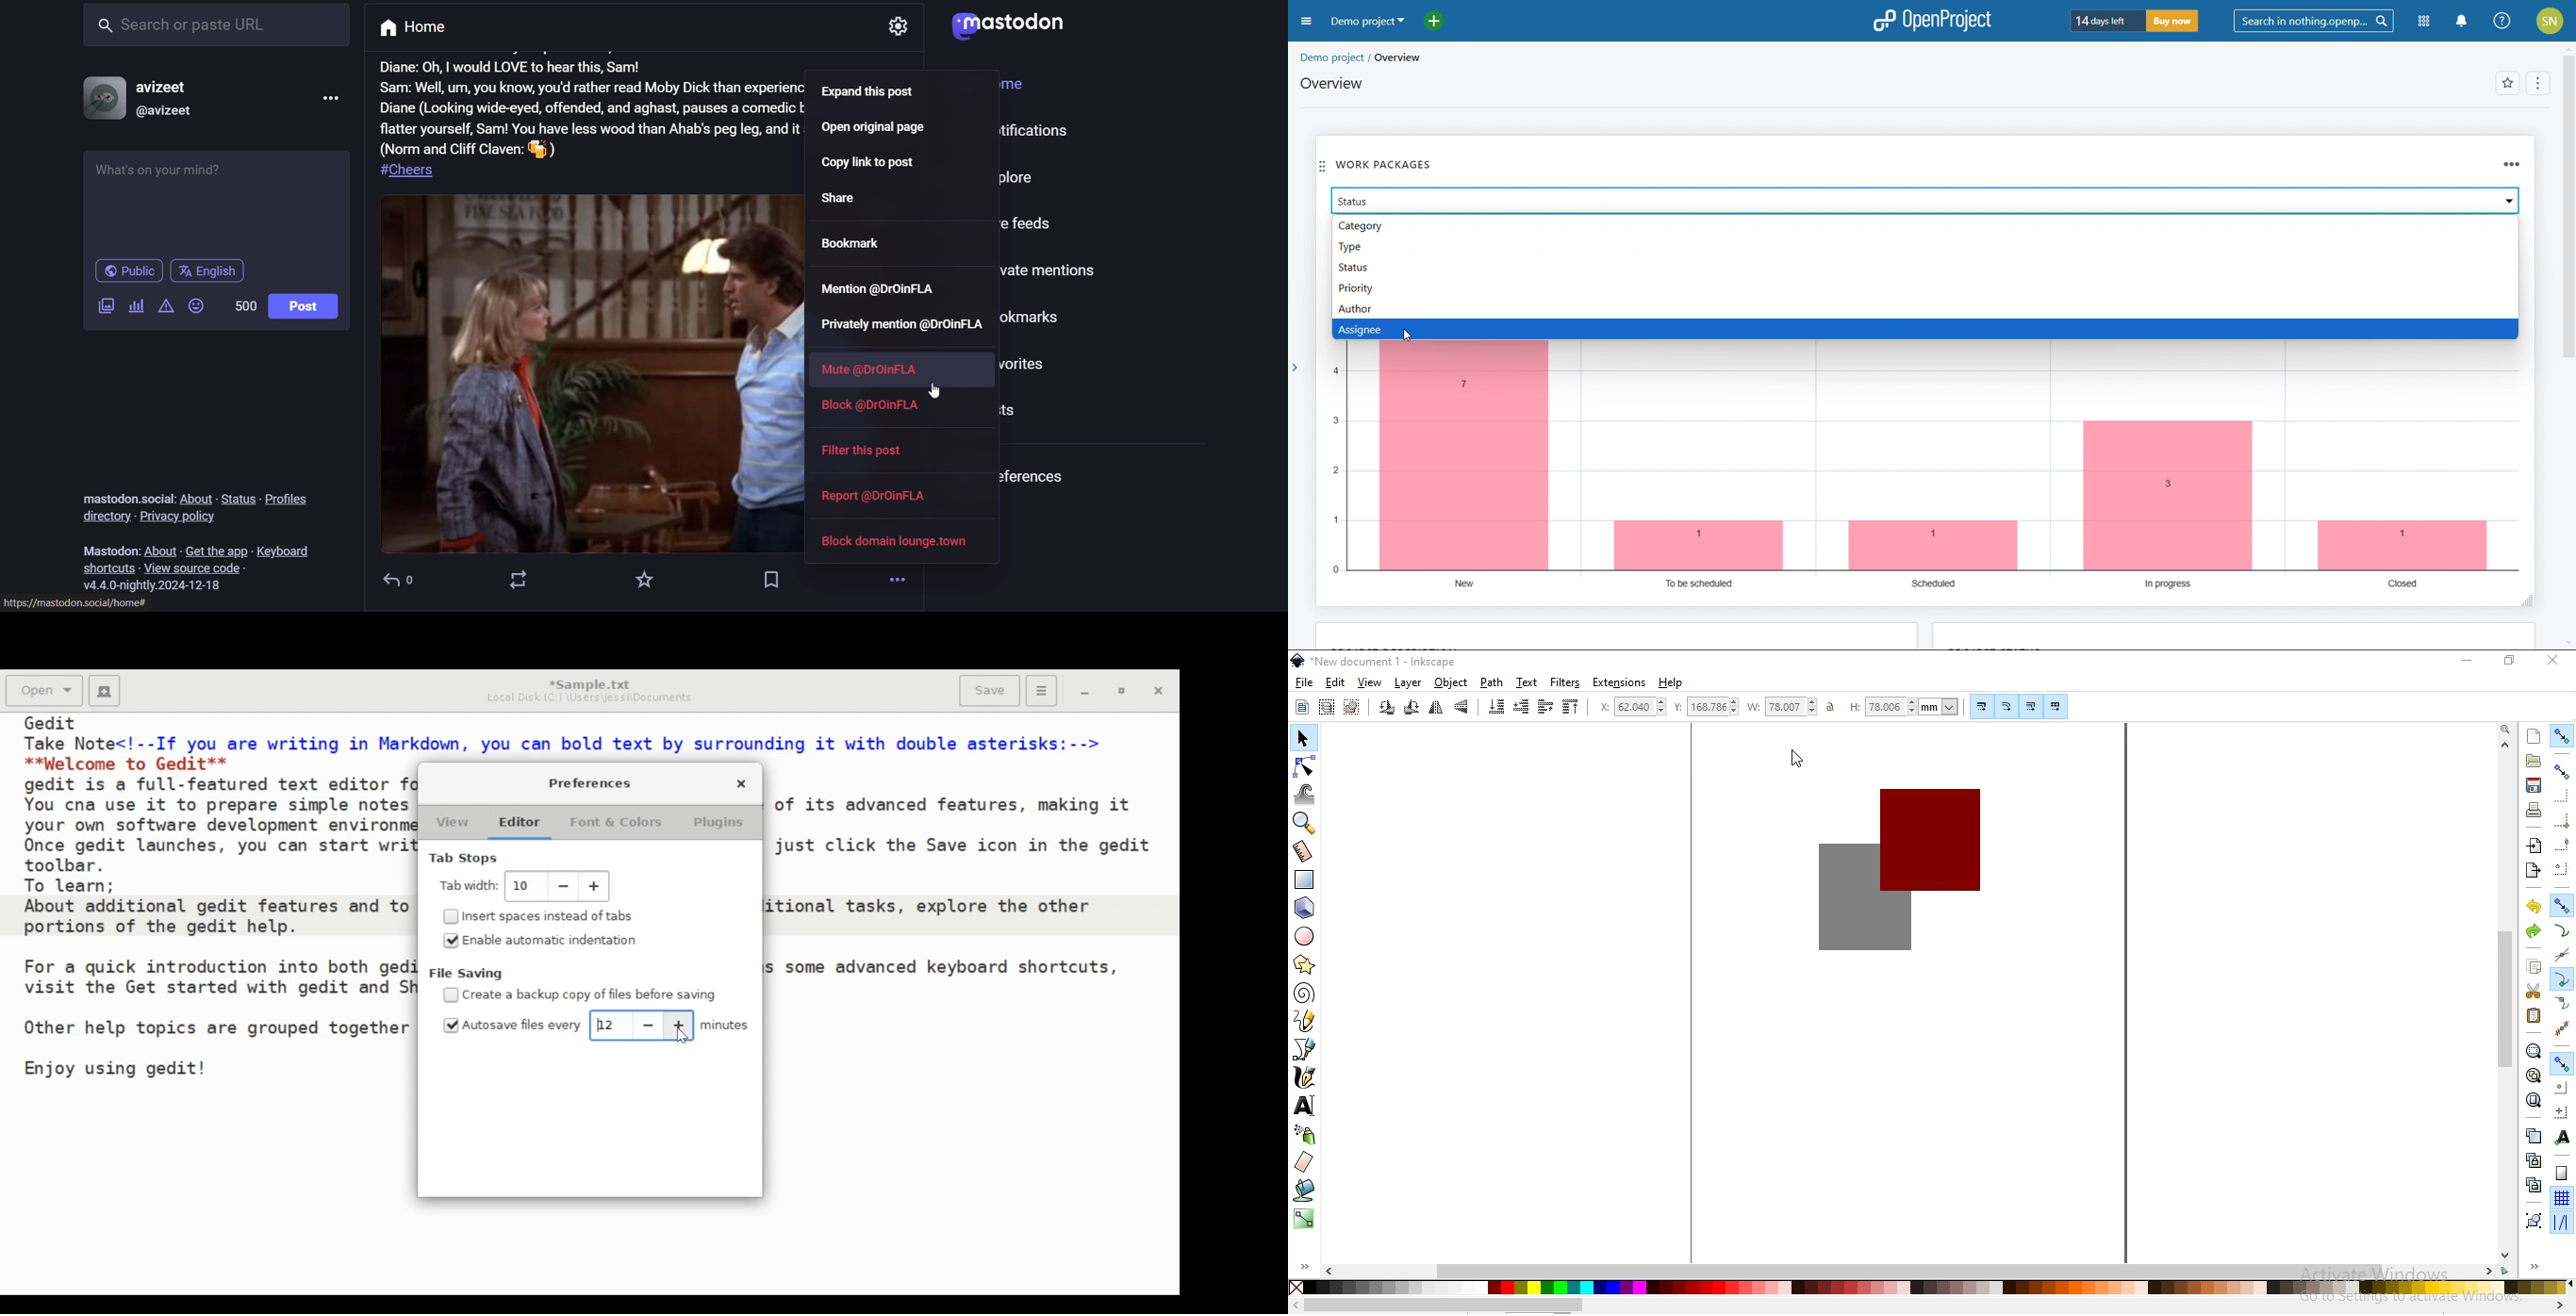 The width and height of the screenshot is (2576, 1316). Describe the element at coordinates (1042, 691) in the screenshot. I see `Application menu` at that location.